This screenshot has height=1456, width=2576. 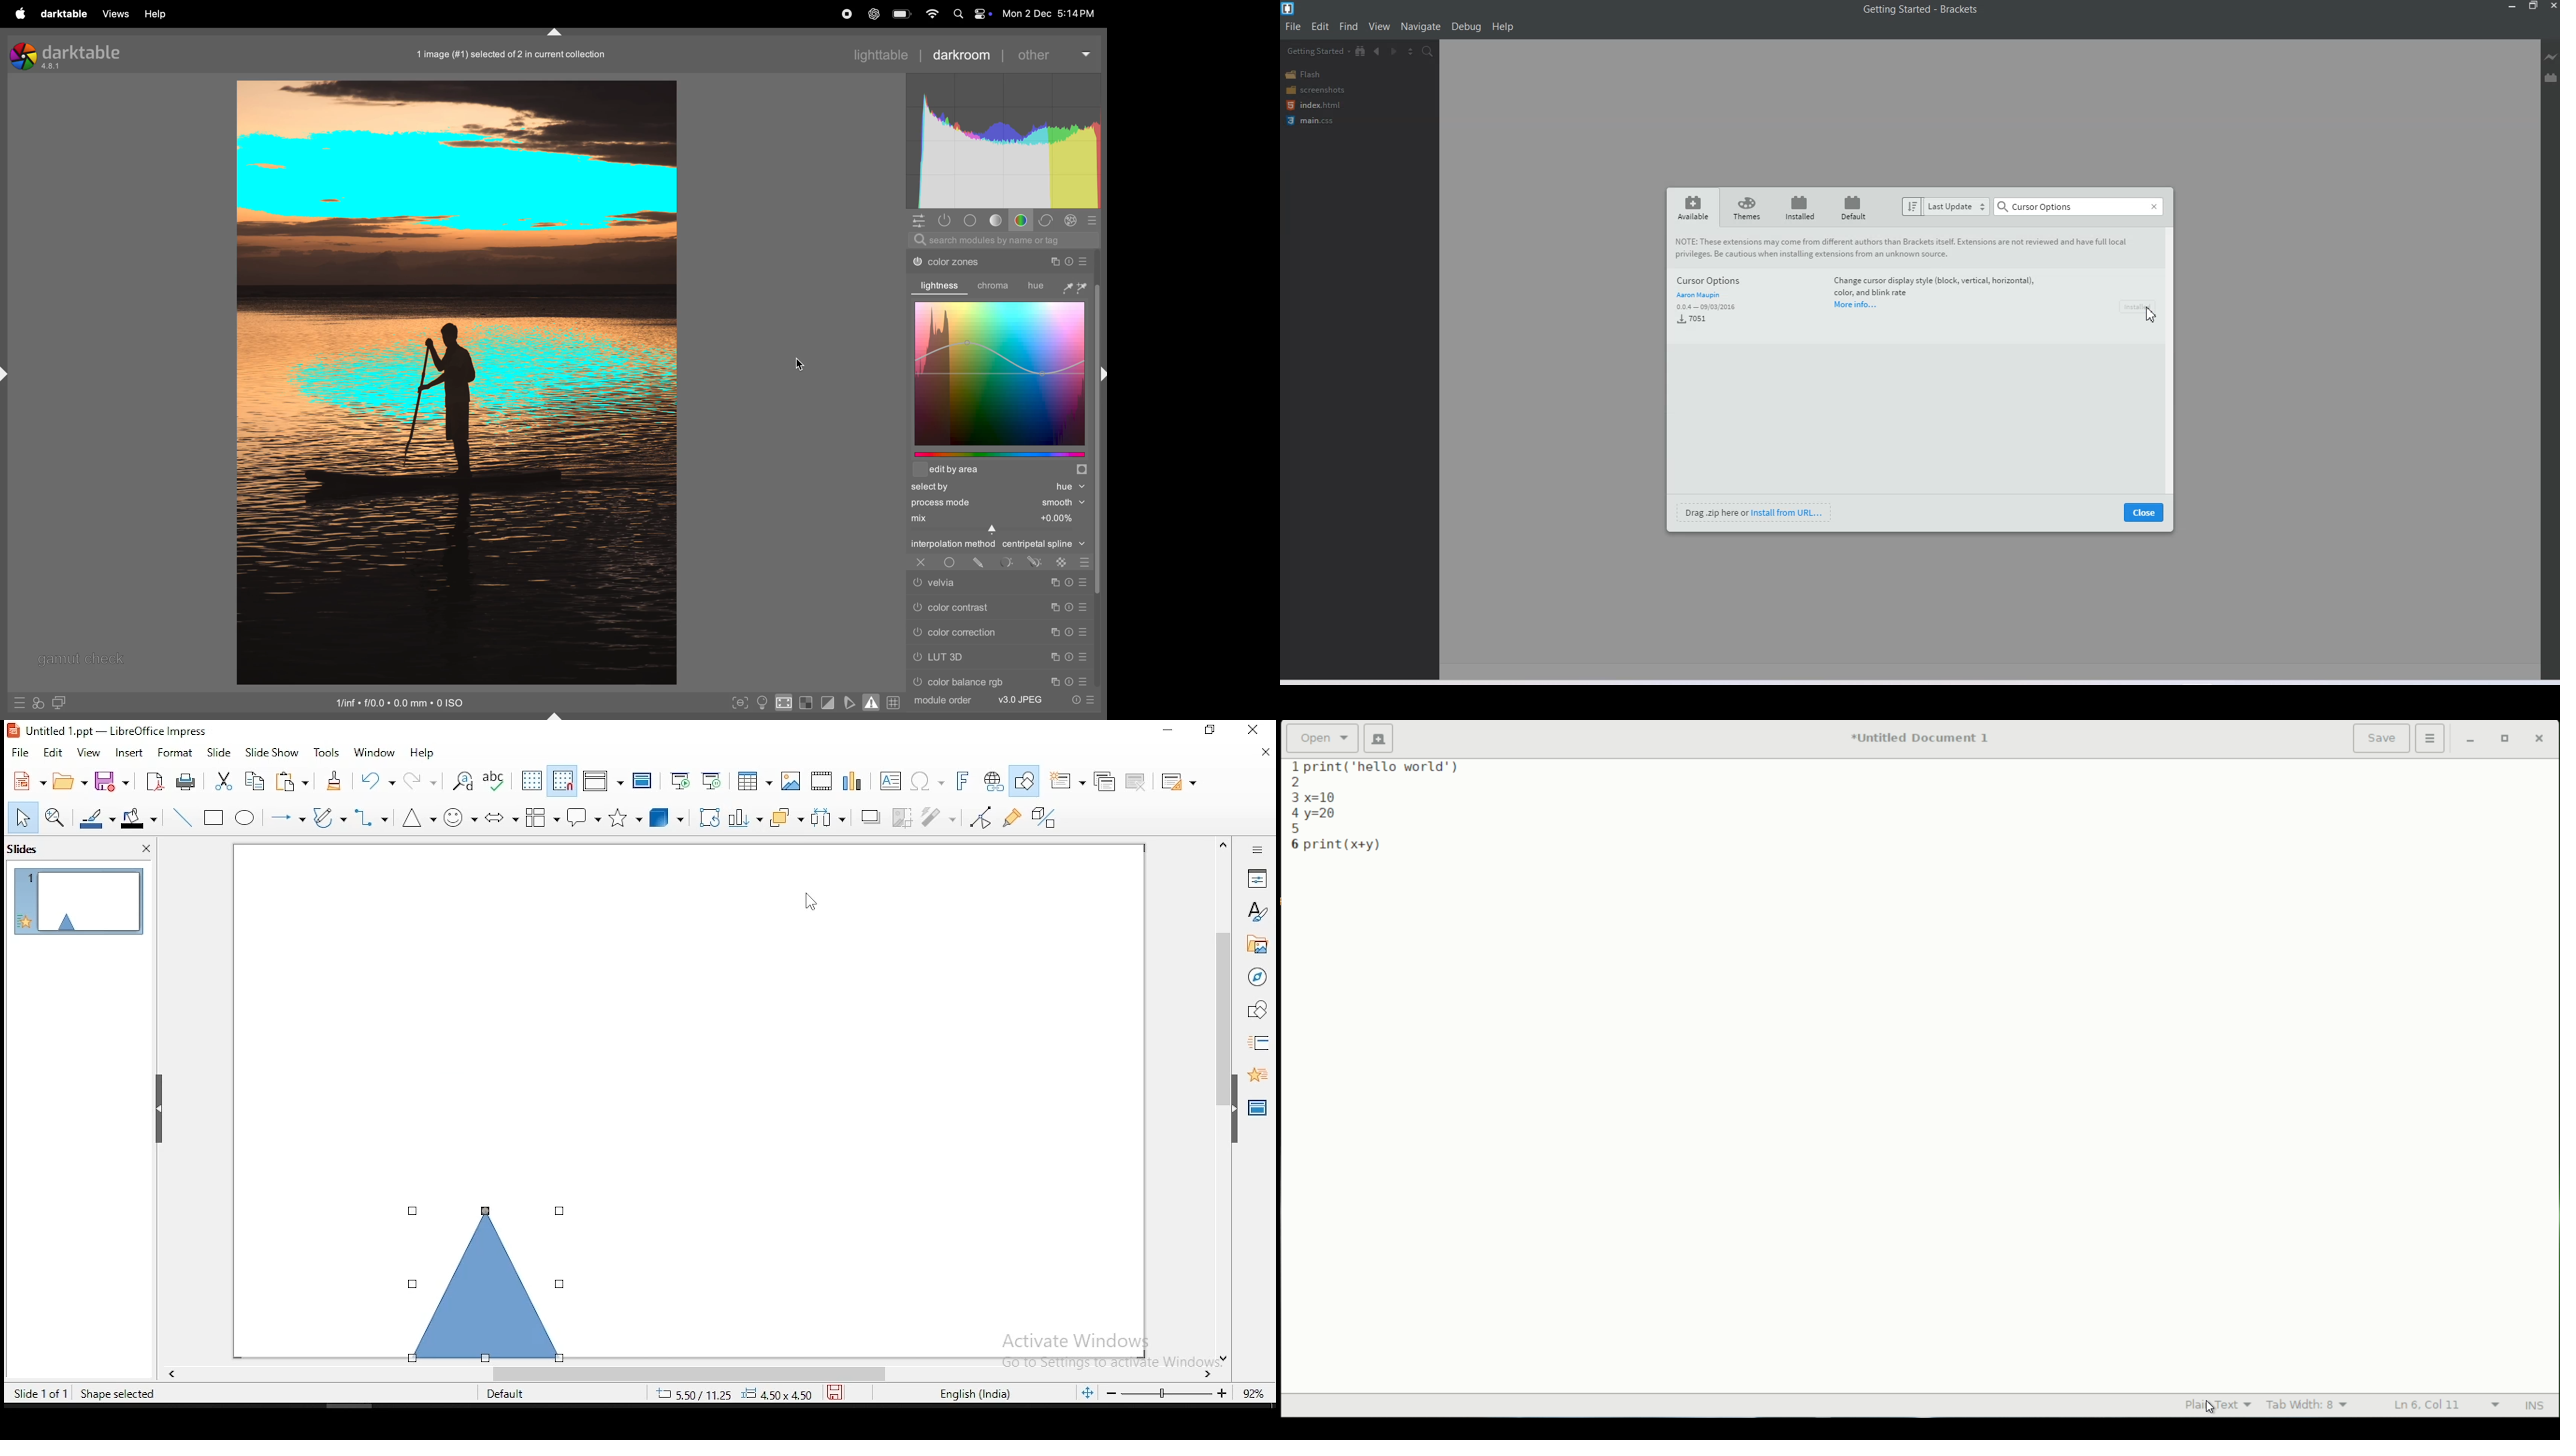 What do you see at coordinates (1318, 51) in the screenshot?
I see `Getting Started` at bounding box center [1318, 51].